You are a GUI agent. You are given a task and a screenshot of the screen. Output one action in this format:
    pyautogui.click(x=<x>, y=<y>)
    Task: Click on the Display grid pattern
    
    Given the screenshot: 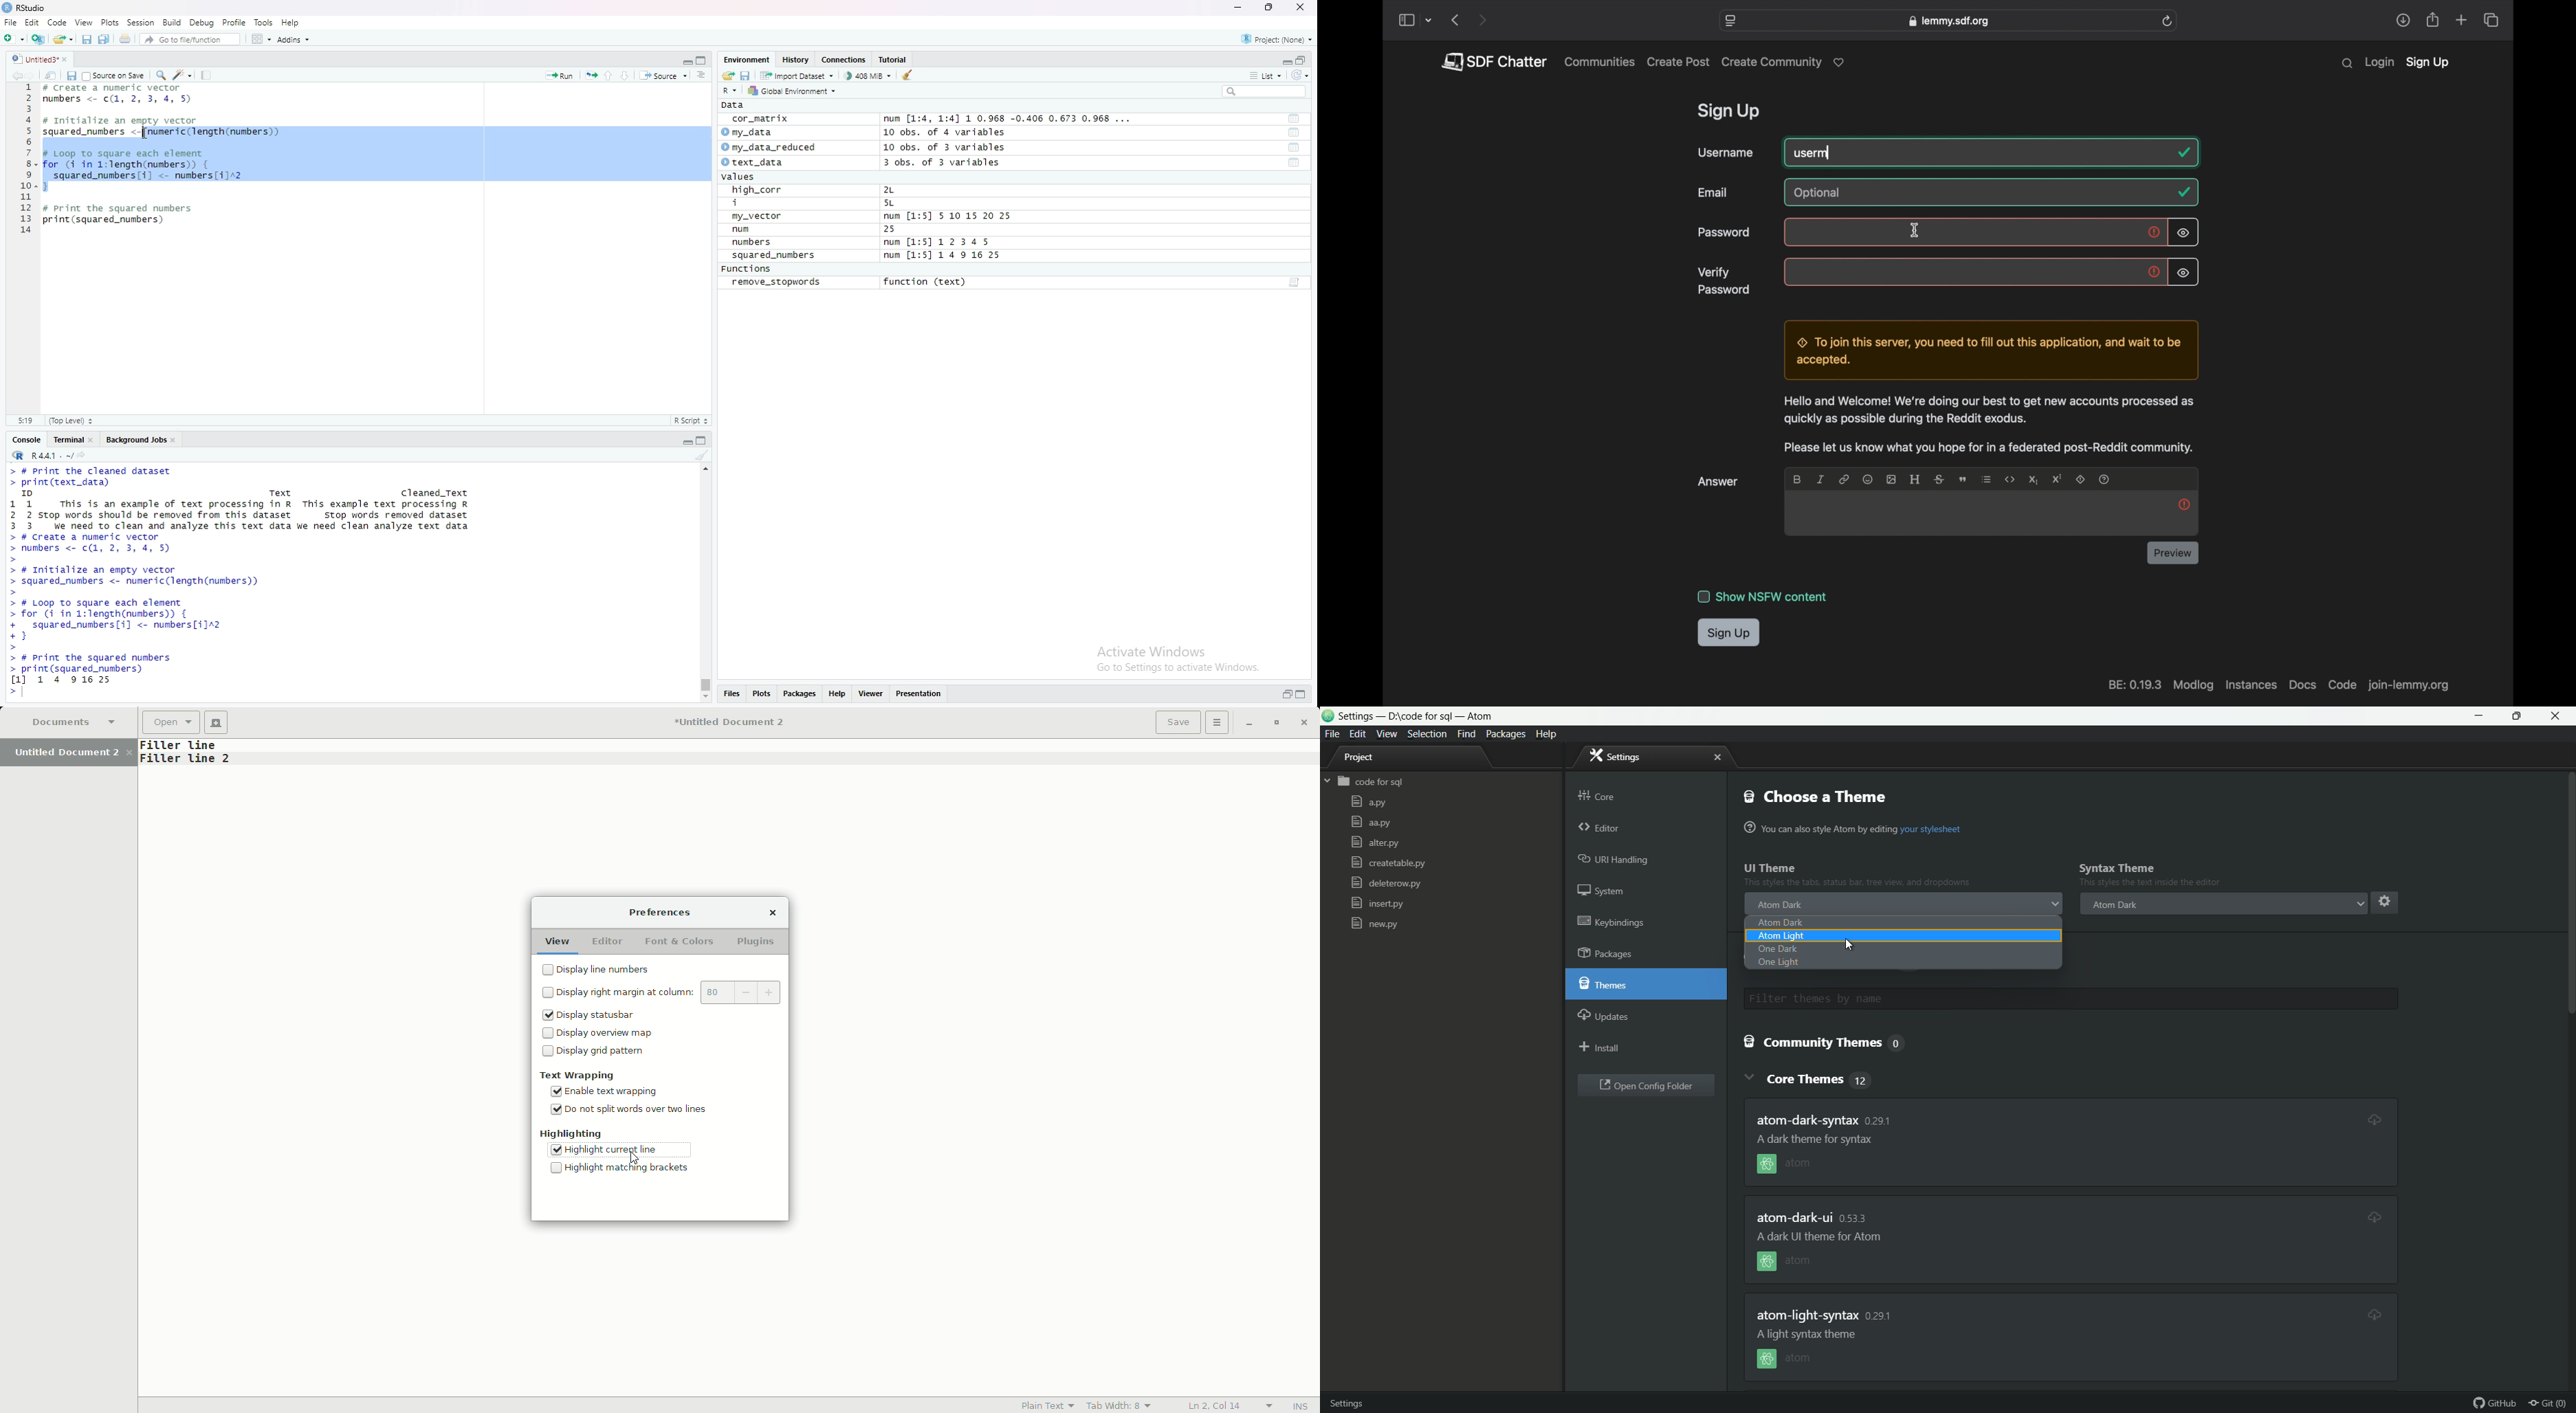 What is the action you would take?
    pyautogui.click(x=597, y=1055)
    